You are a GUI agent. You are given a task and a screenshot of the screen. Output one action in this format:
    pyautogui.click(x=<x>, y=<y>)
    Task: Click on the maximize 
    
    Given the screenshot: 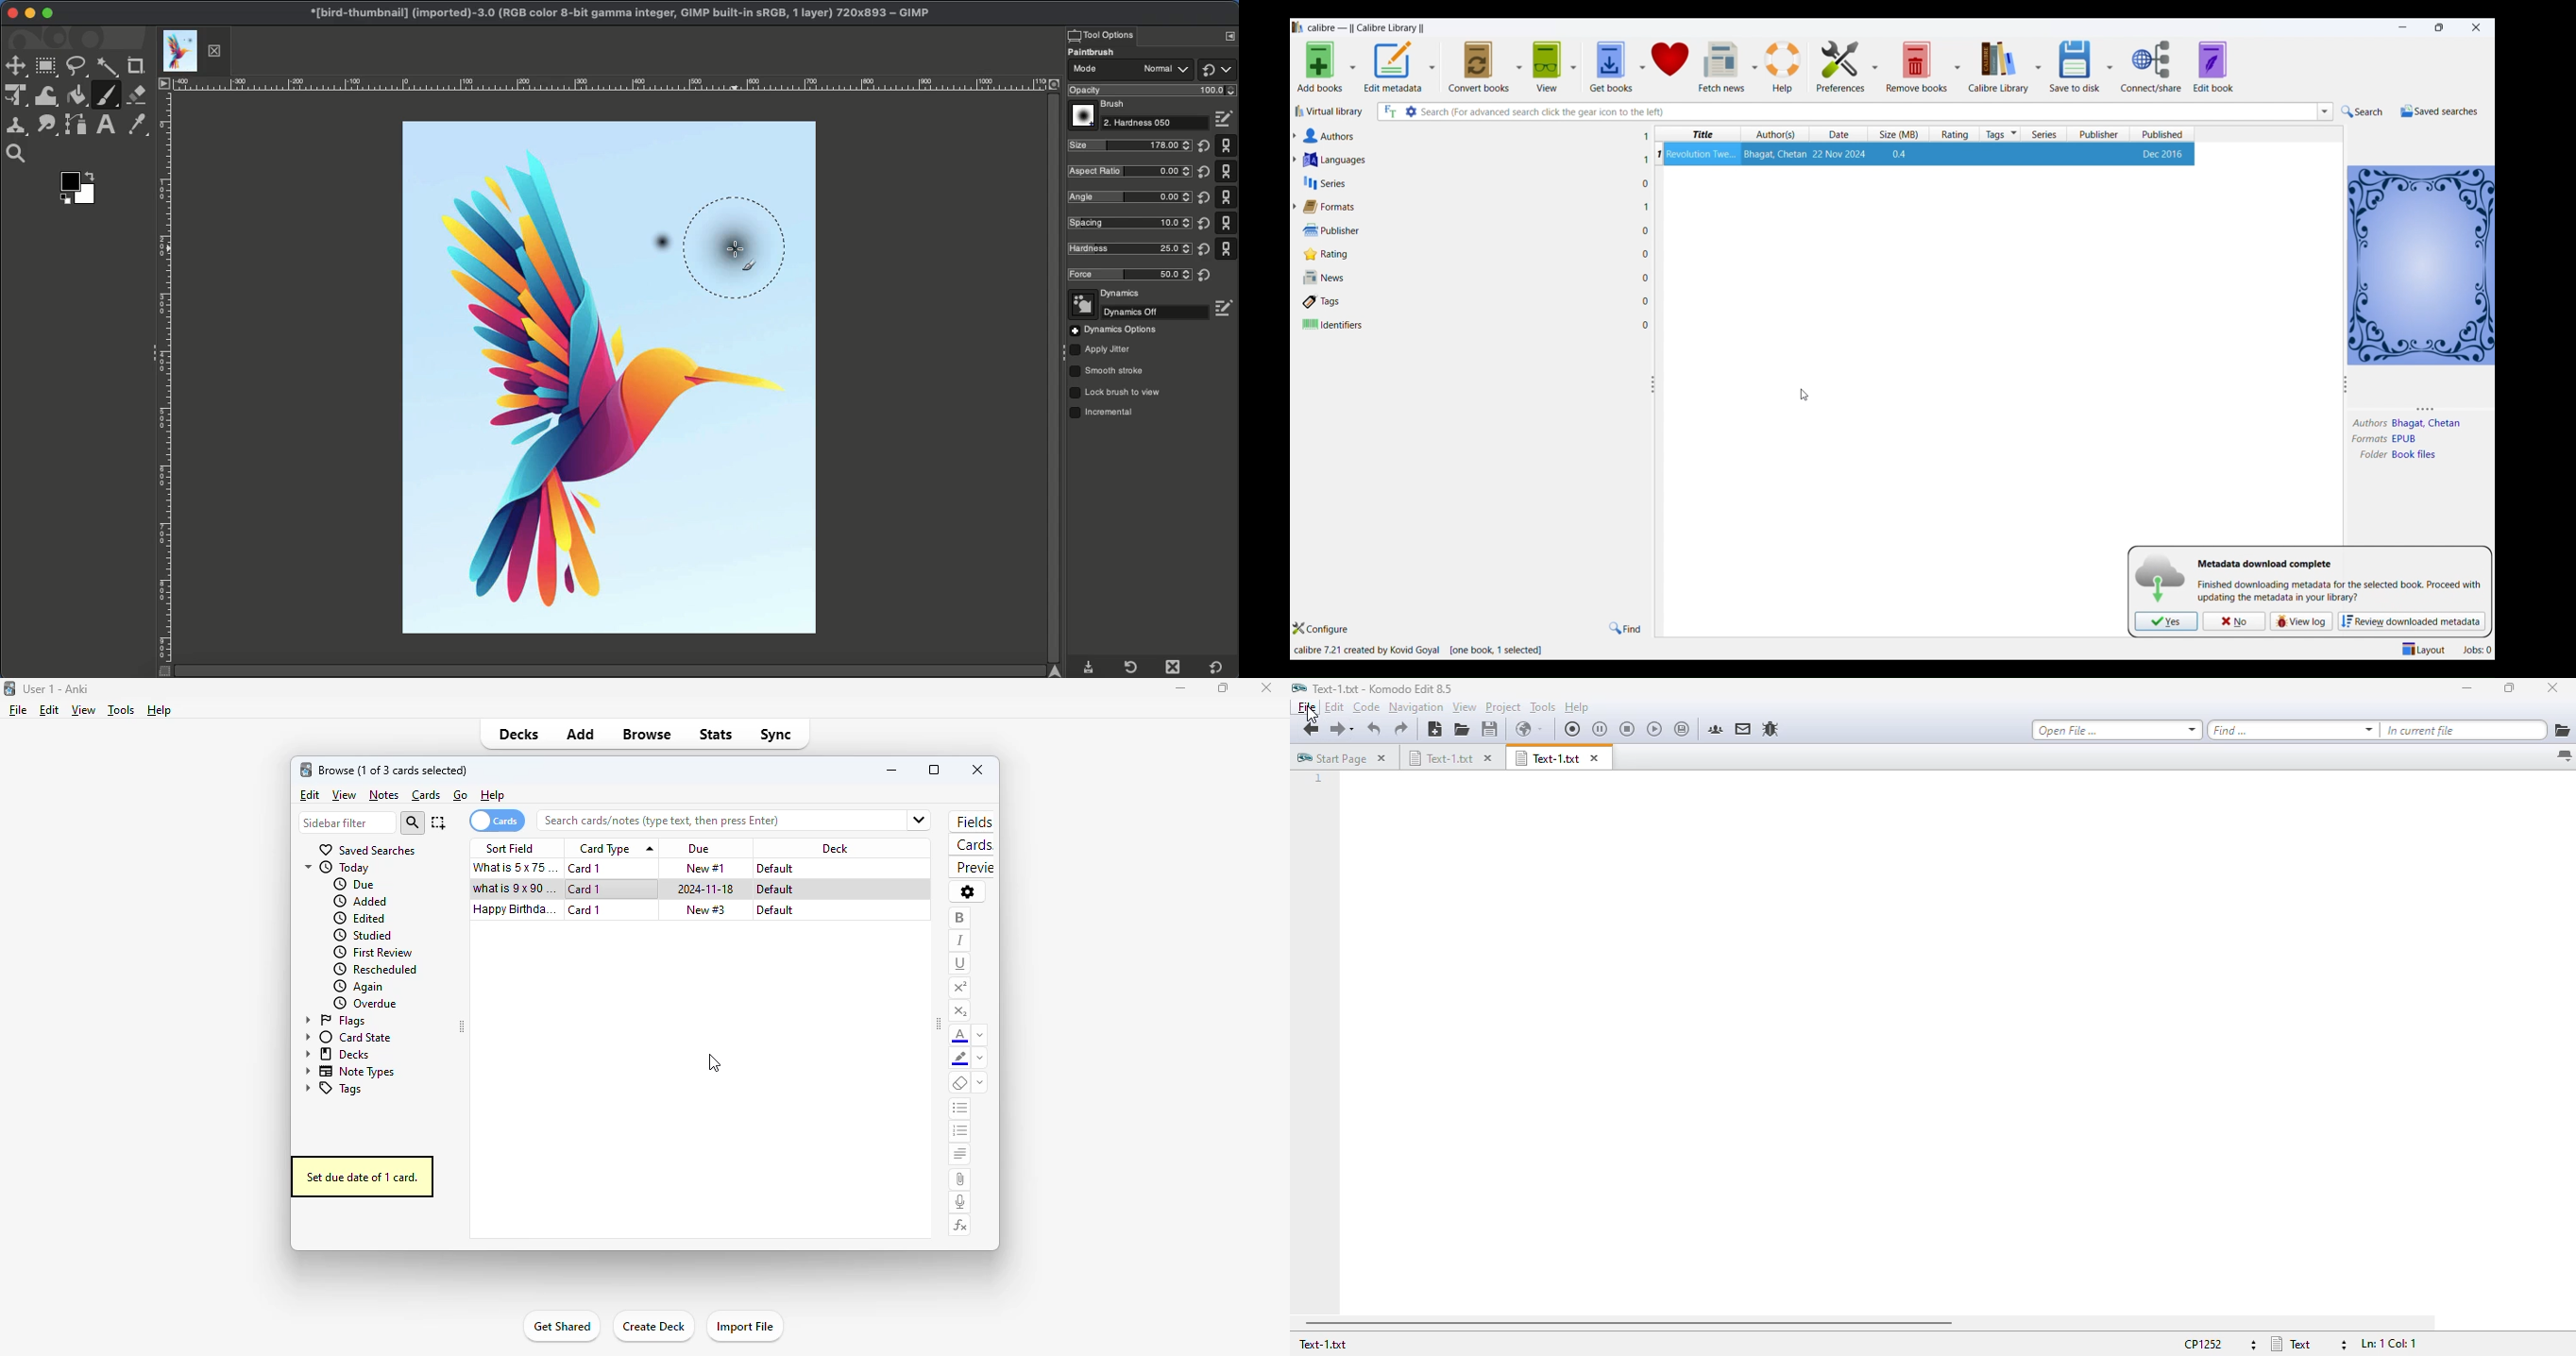 What is the action you would take?
    pyautogui.click(x=2442, y=27)
    